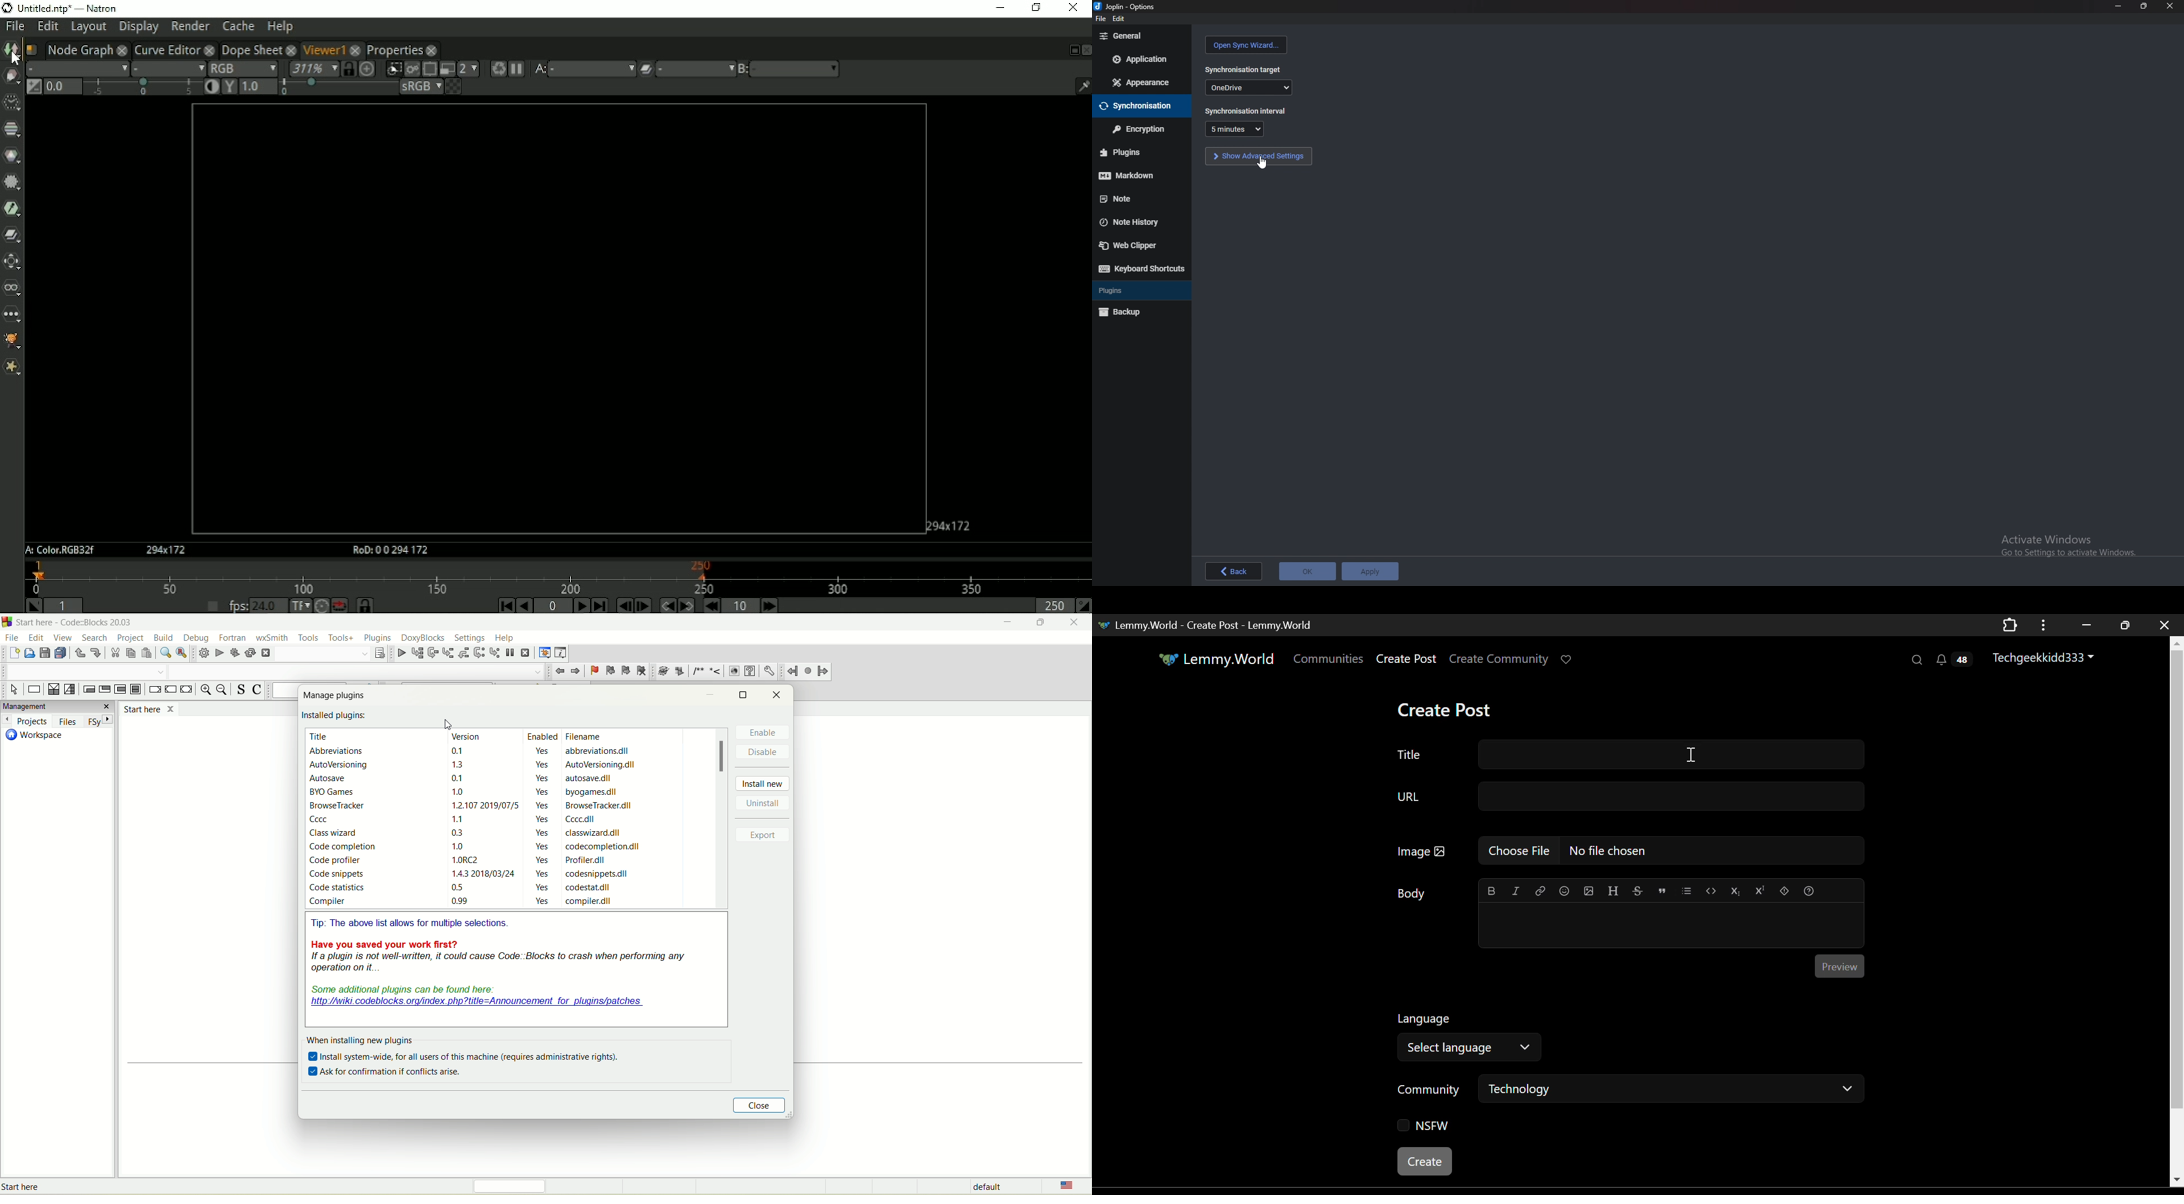 The image size is (2184, 1204). What do you see at coordinates (1138, 152) in the screenshot?
I see `plugins` at bounding box center [1138, 152].